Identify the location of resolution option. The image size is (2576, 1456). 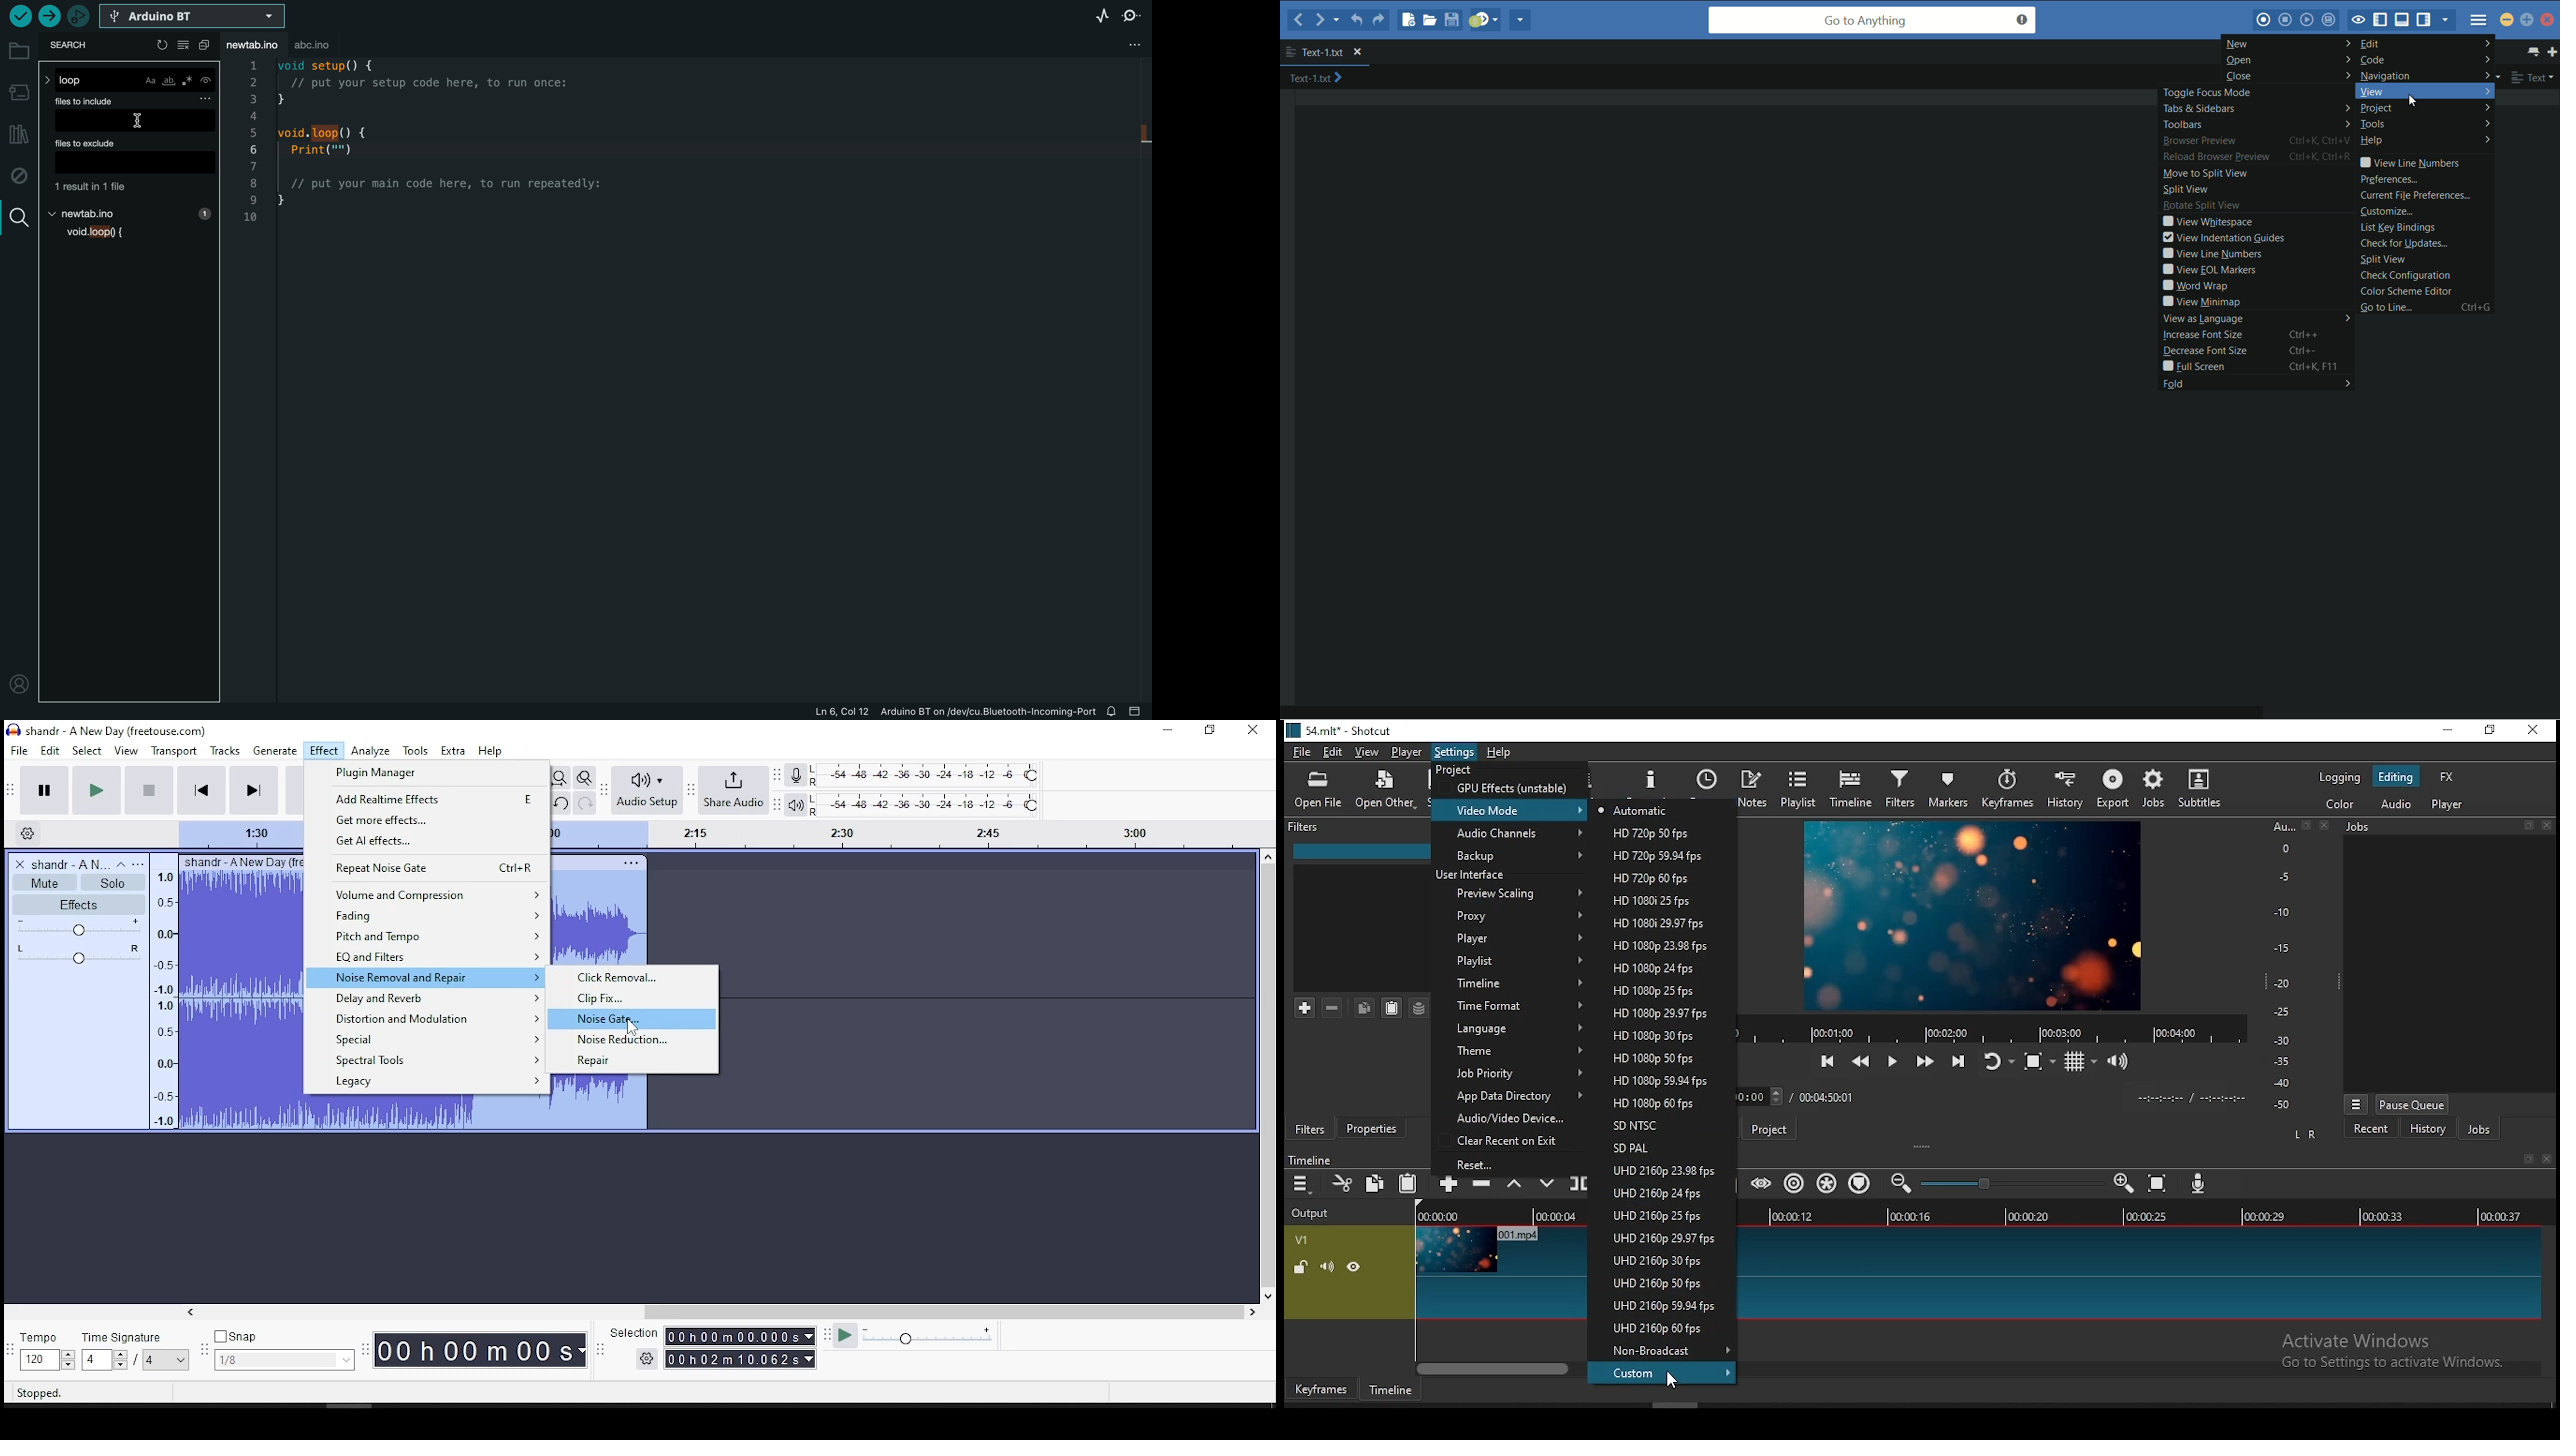
(1663, 1350).